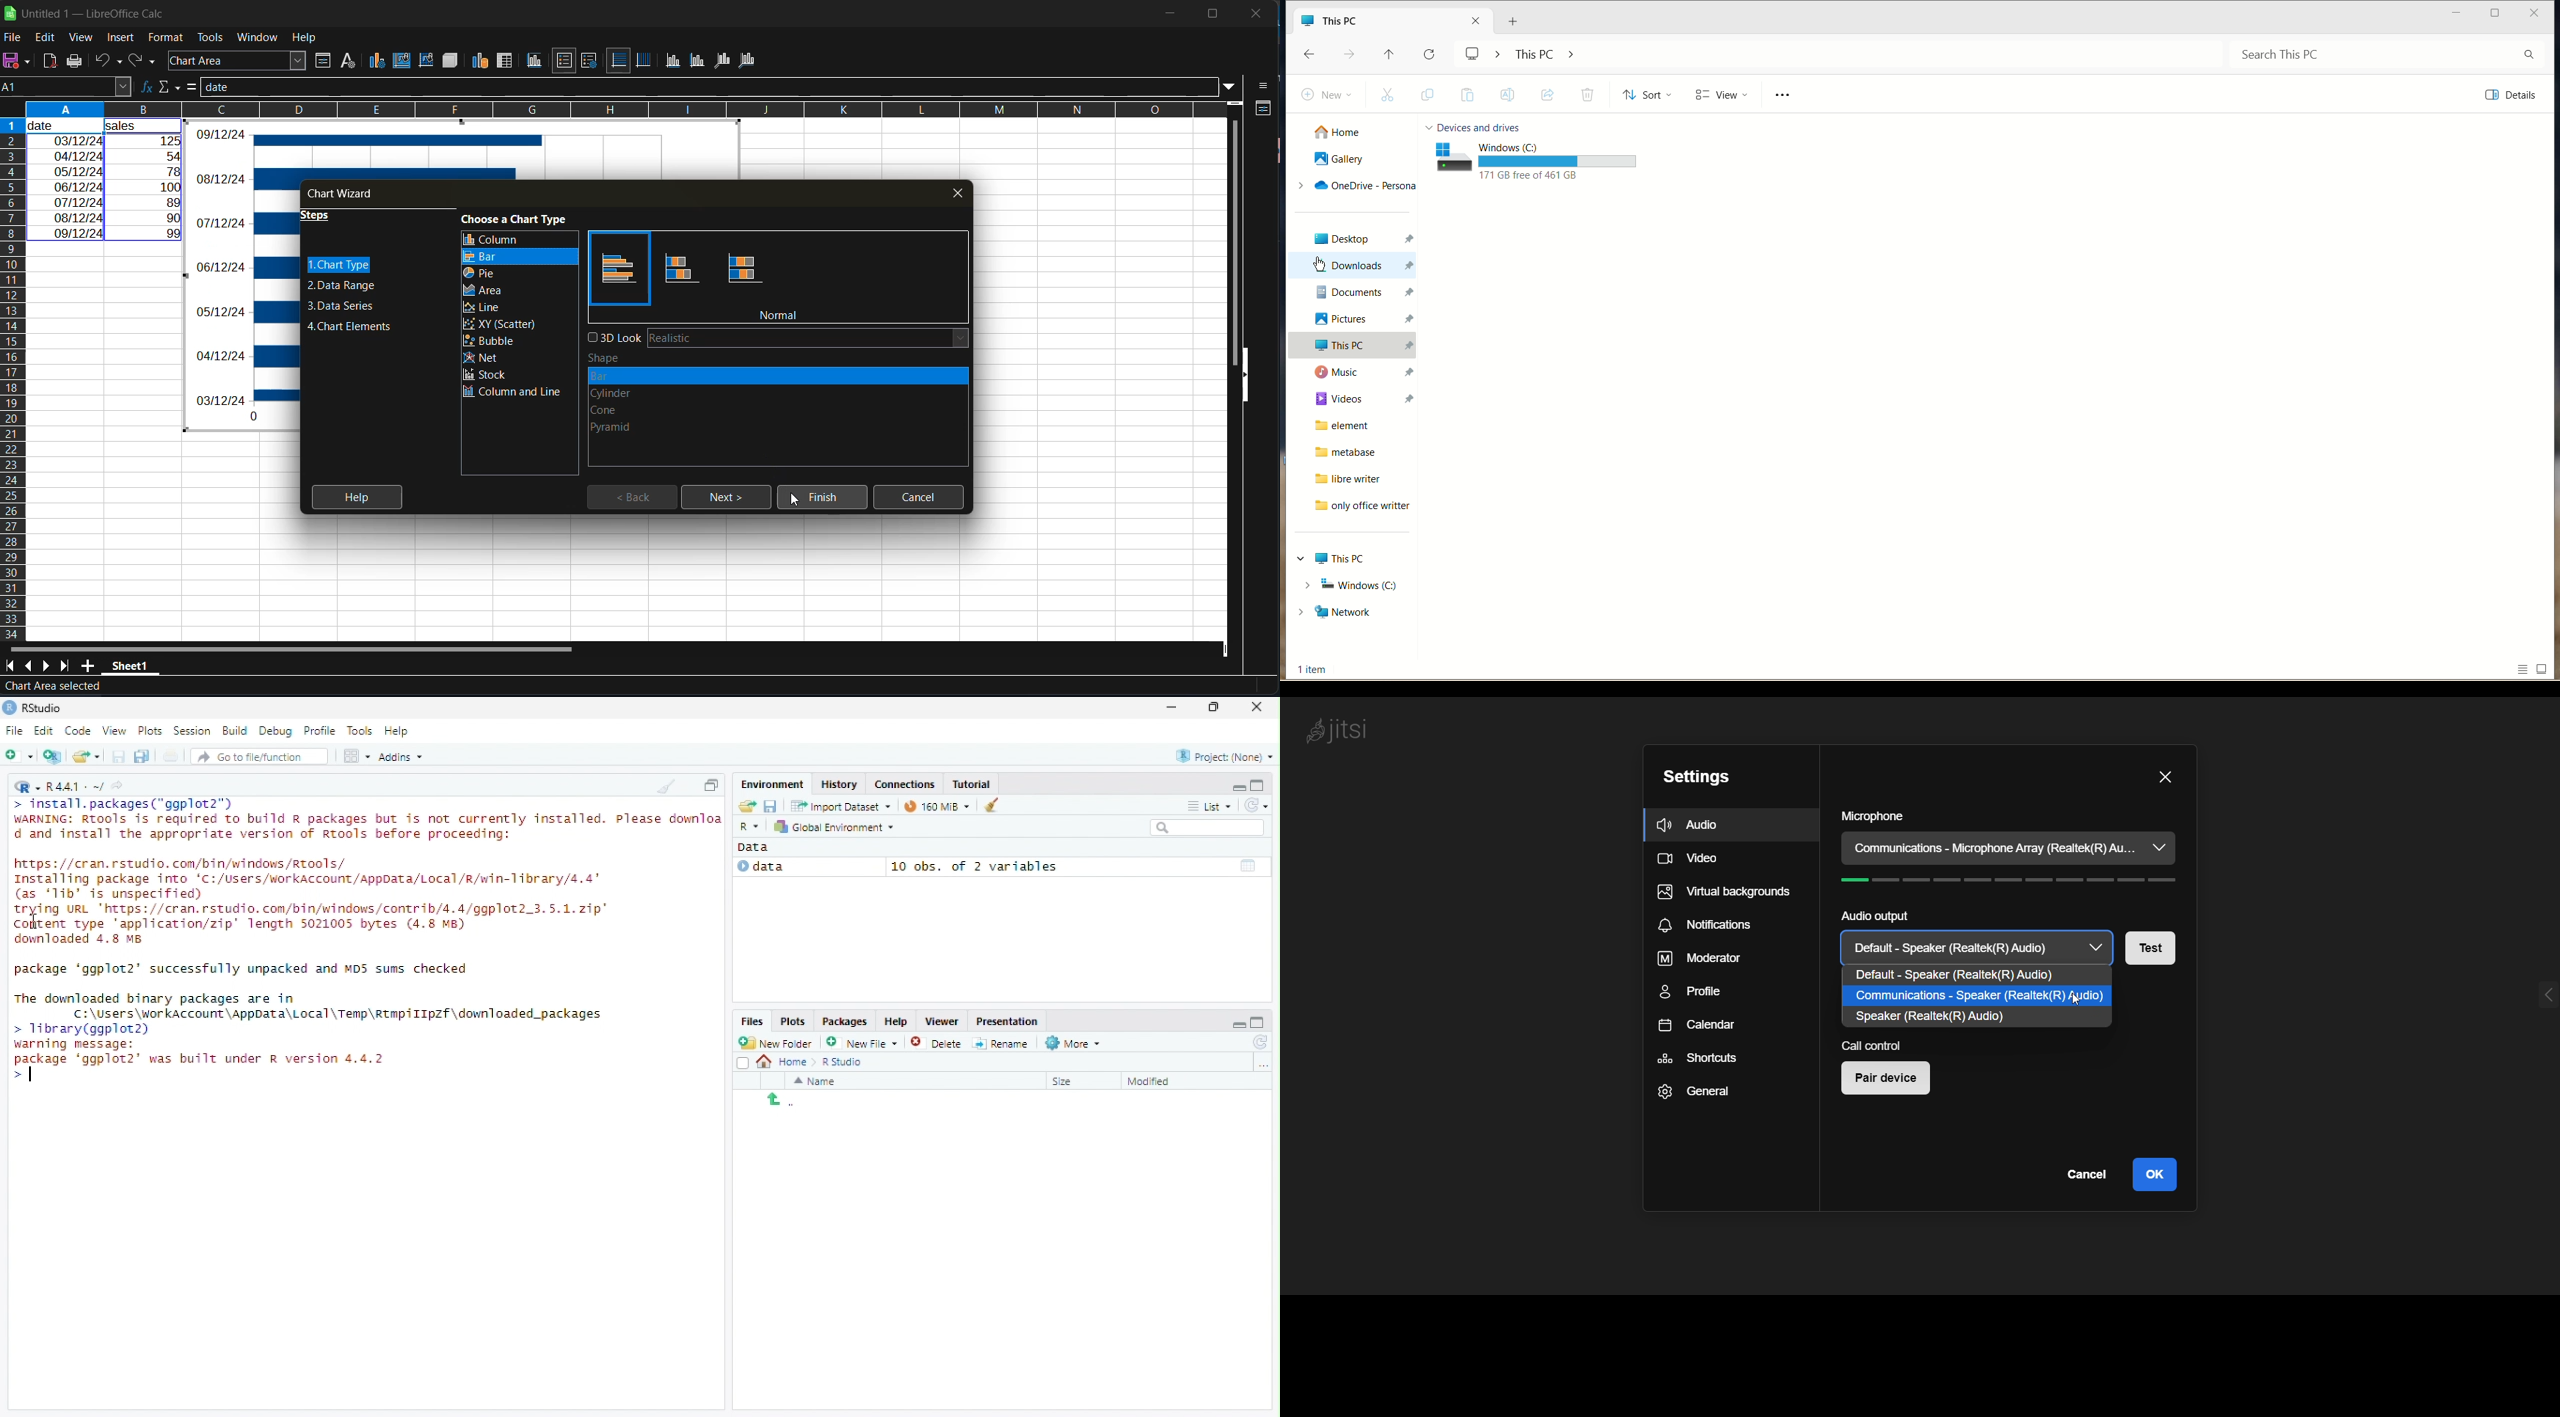 The height and width of the screenshot is (1428, 2576). I want to click on display item details, so click(2525, 672).